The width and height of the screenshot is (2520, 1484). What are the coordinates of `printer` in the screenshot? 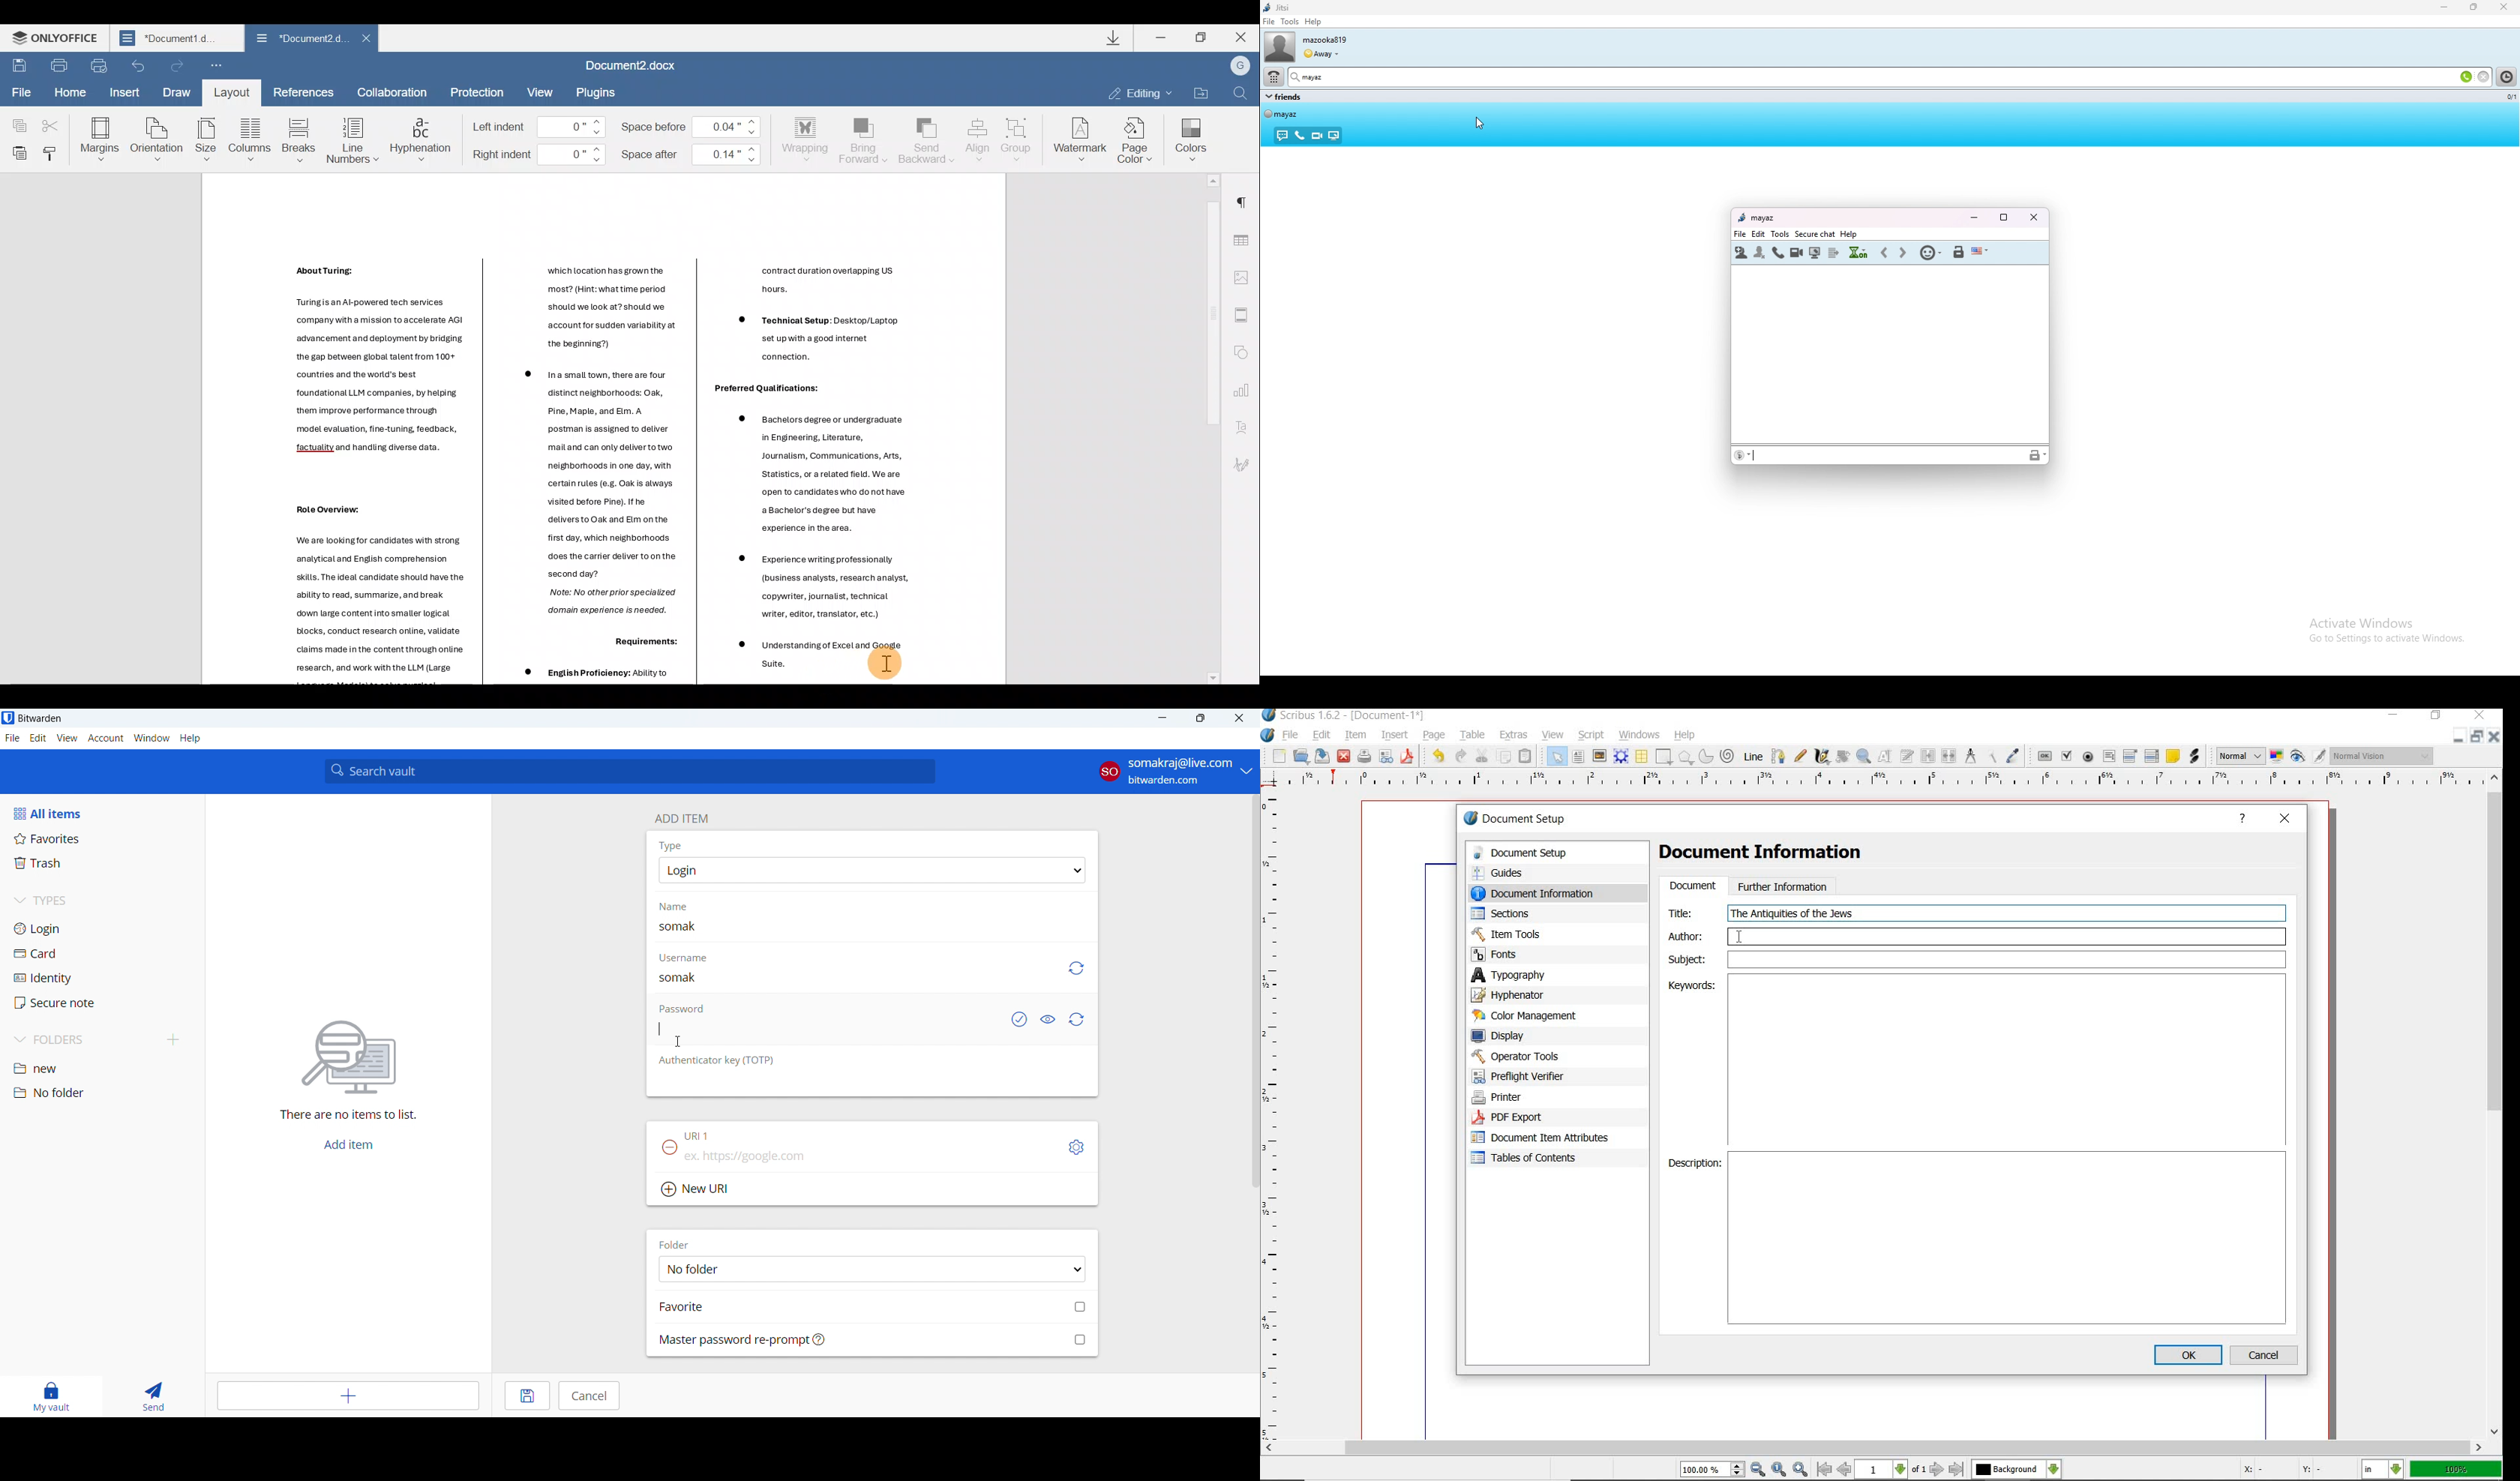 It's located at (1532, 1098).